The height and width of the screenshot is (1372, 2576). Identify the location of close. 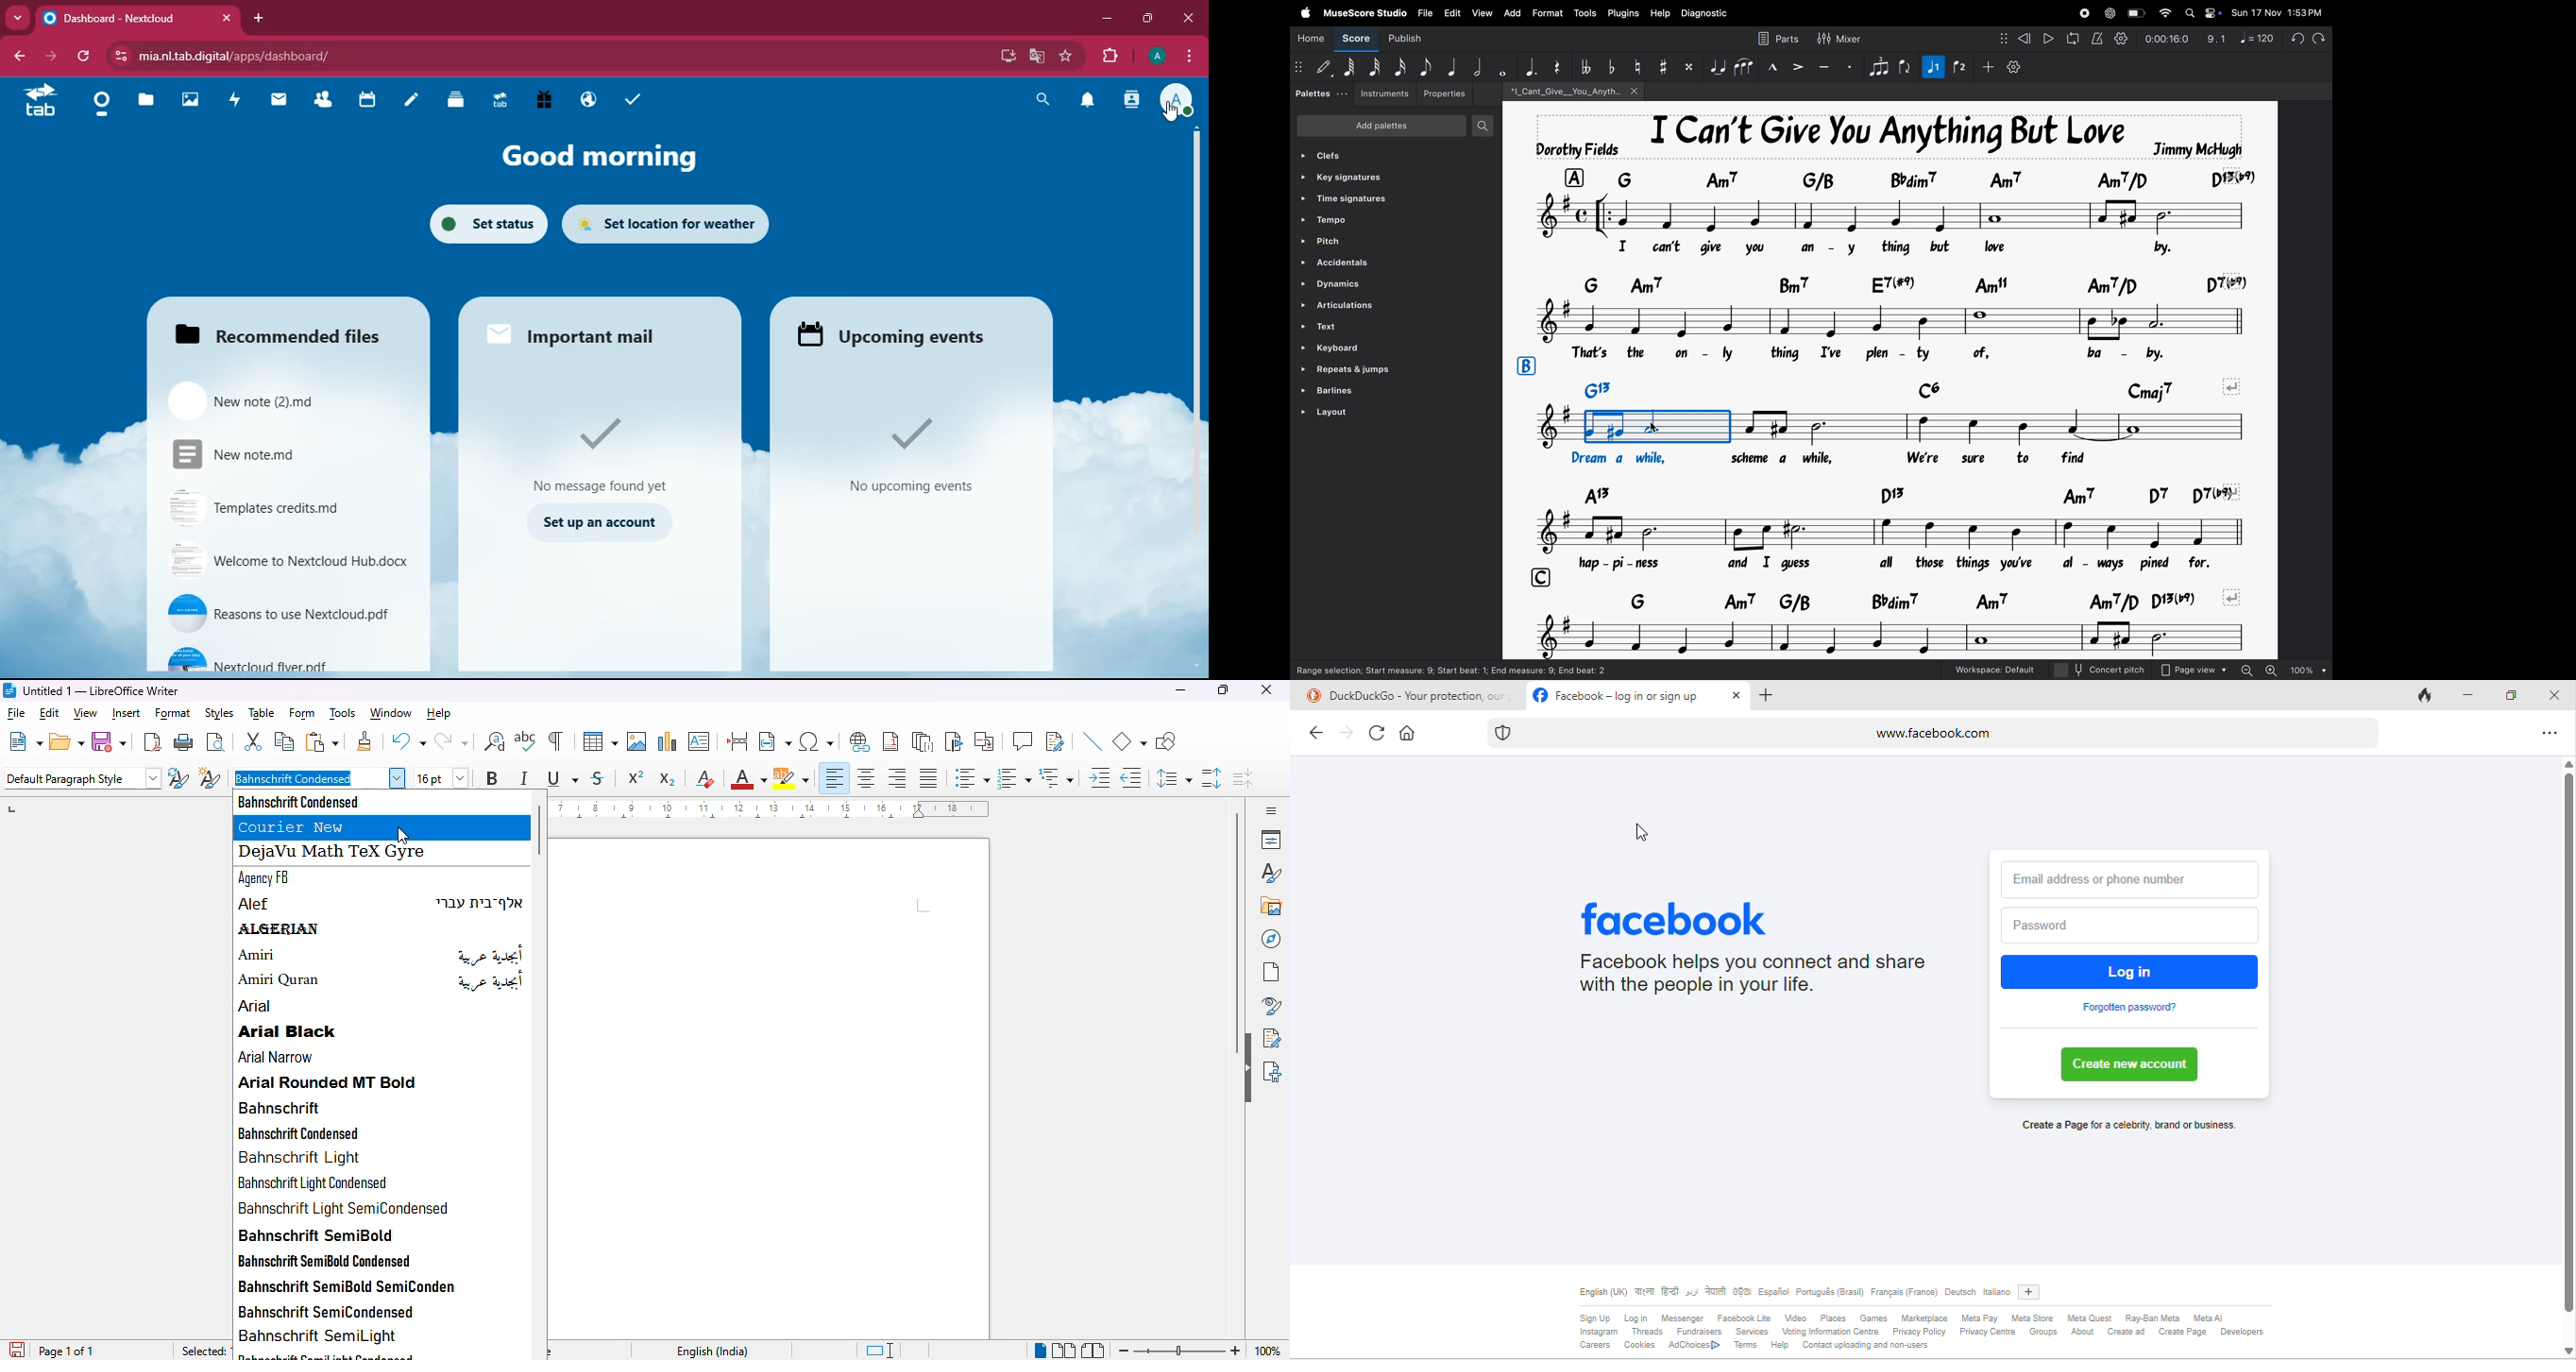
(226, 19).